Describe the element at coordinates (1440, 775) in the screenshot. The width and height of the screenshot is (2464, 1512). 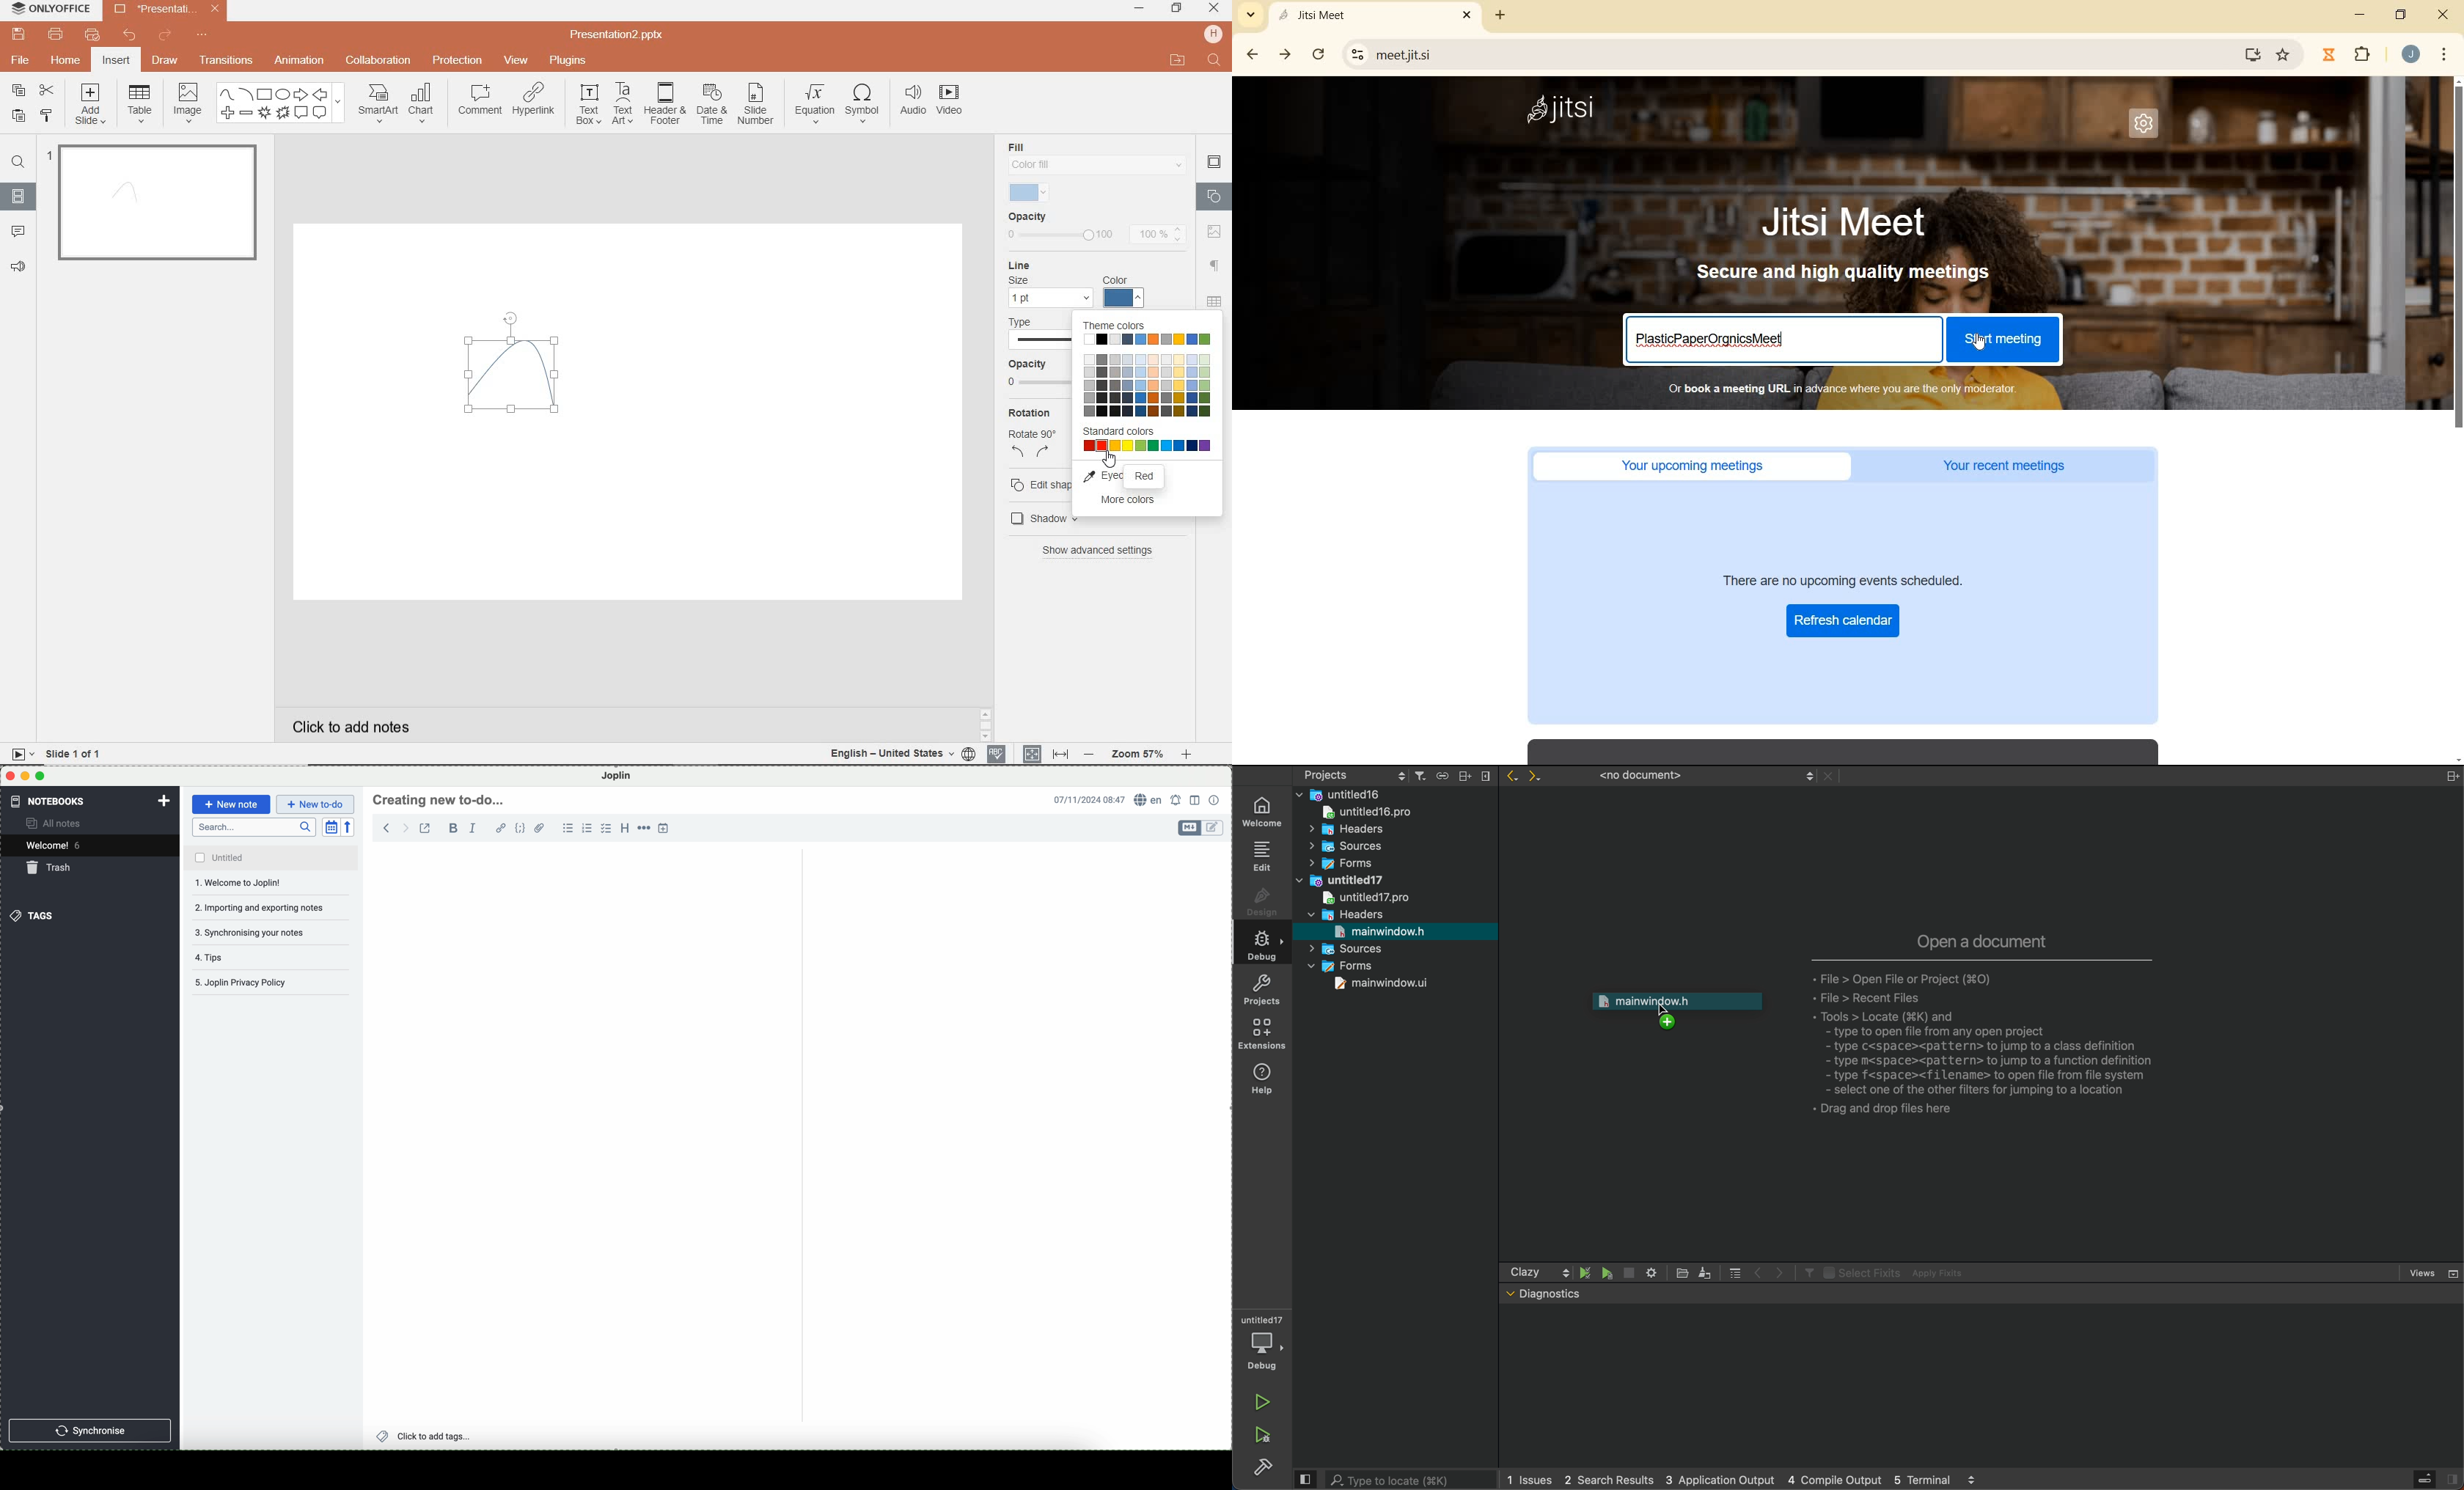
I see `attach` at that location.